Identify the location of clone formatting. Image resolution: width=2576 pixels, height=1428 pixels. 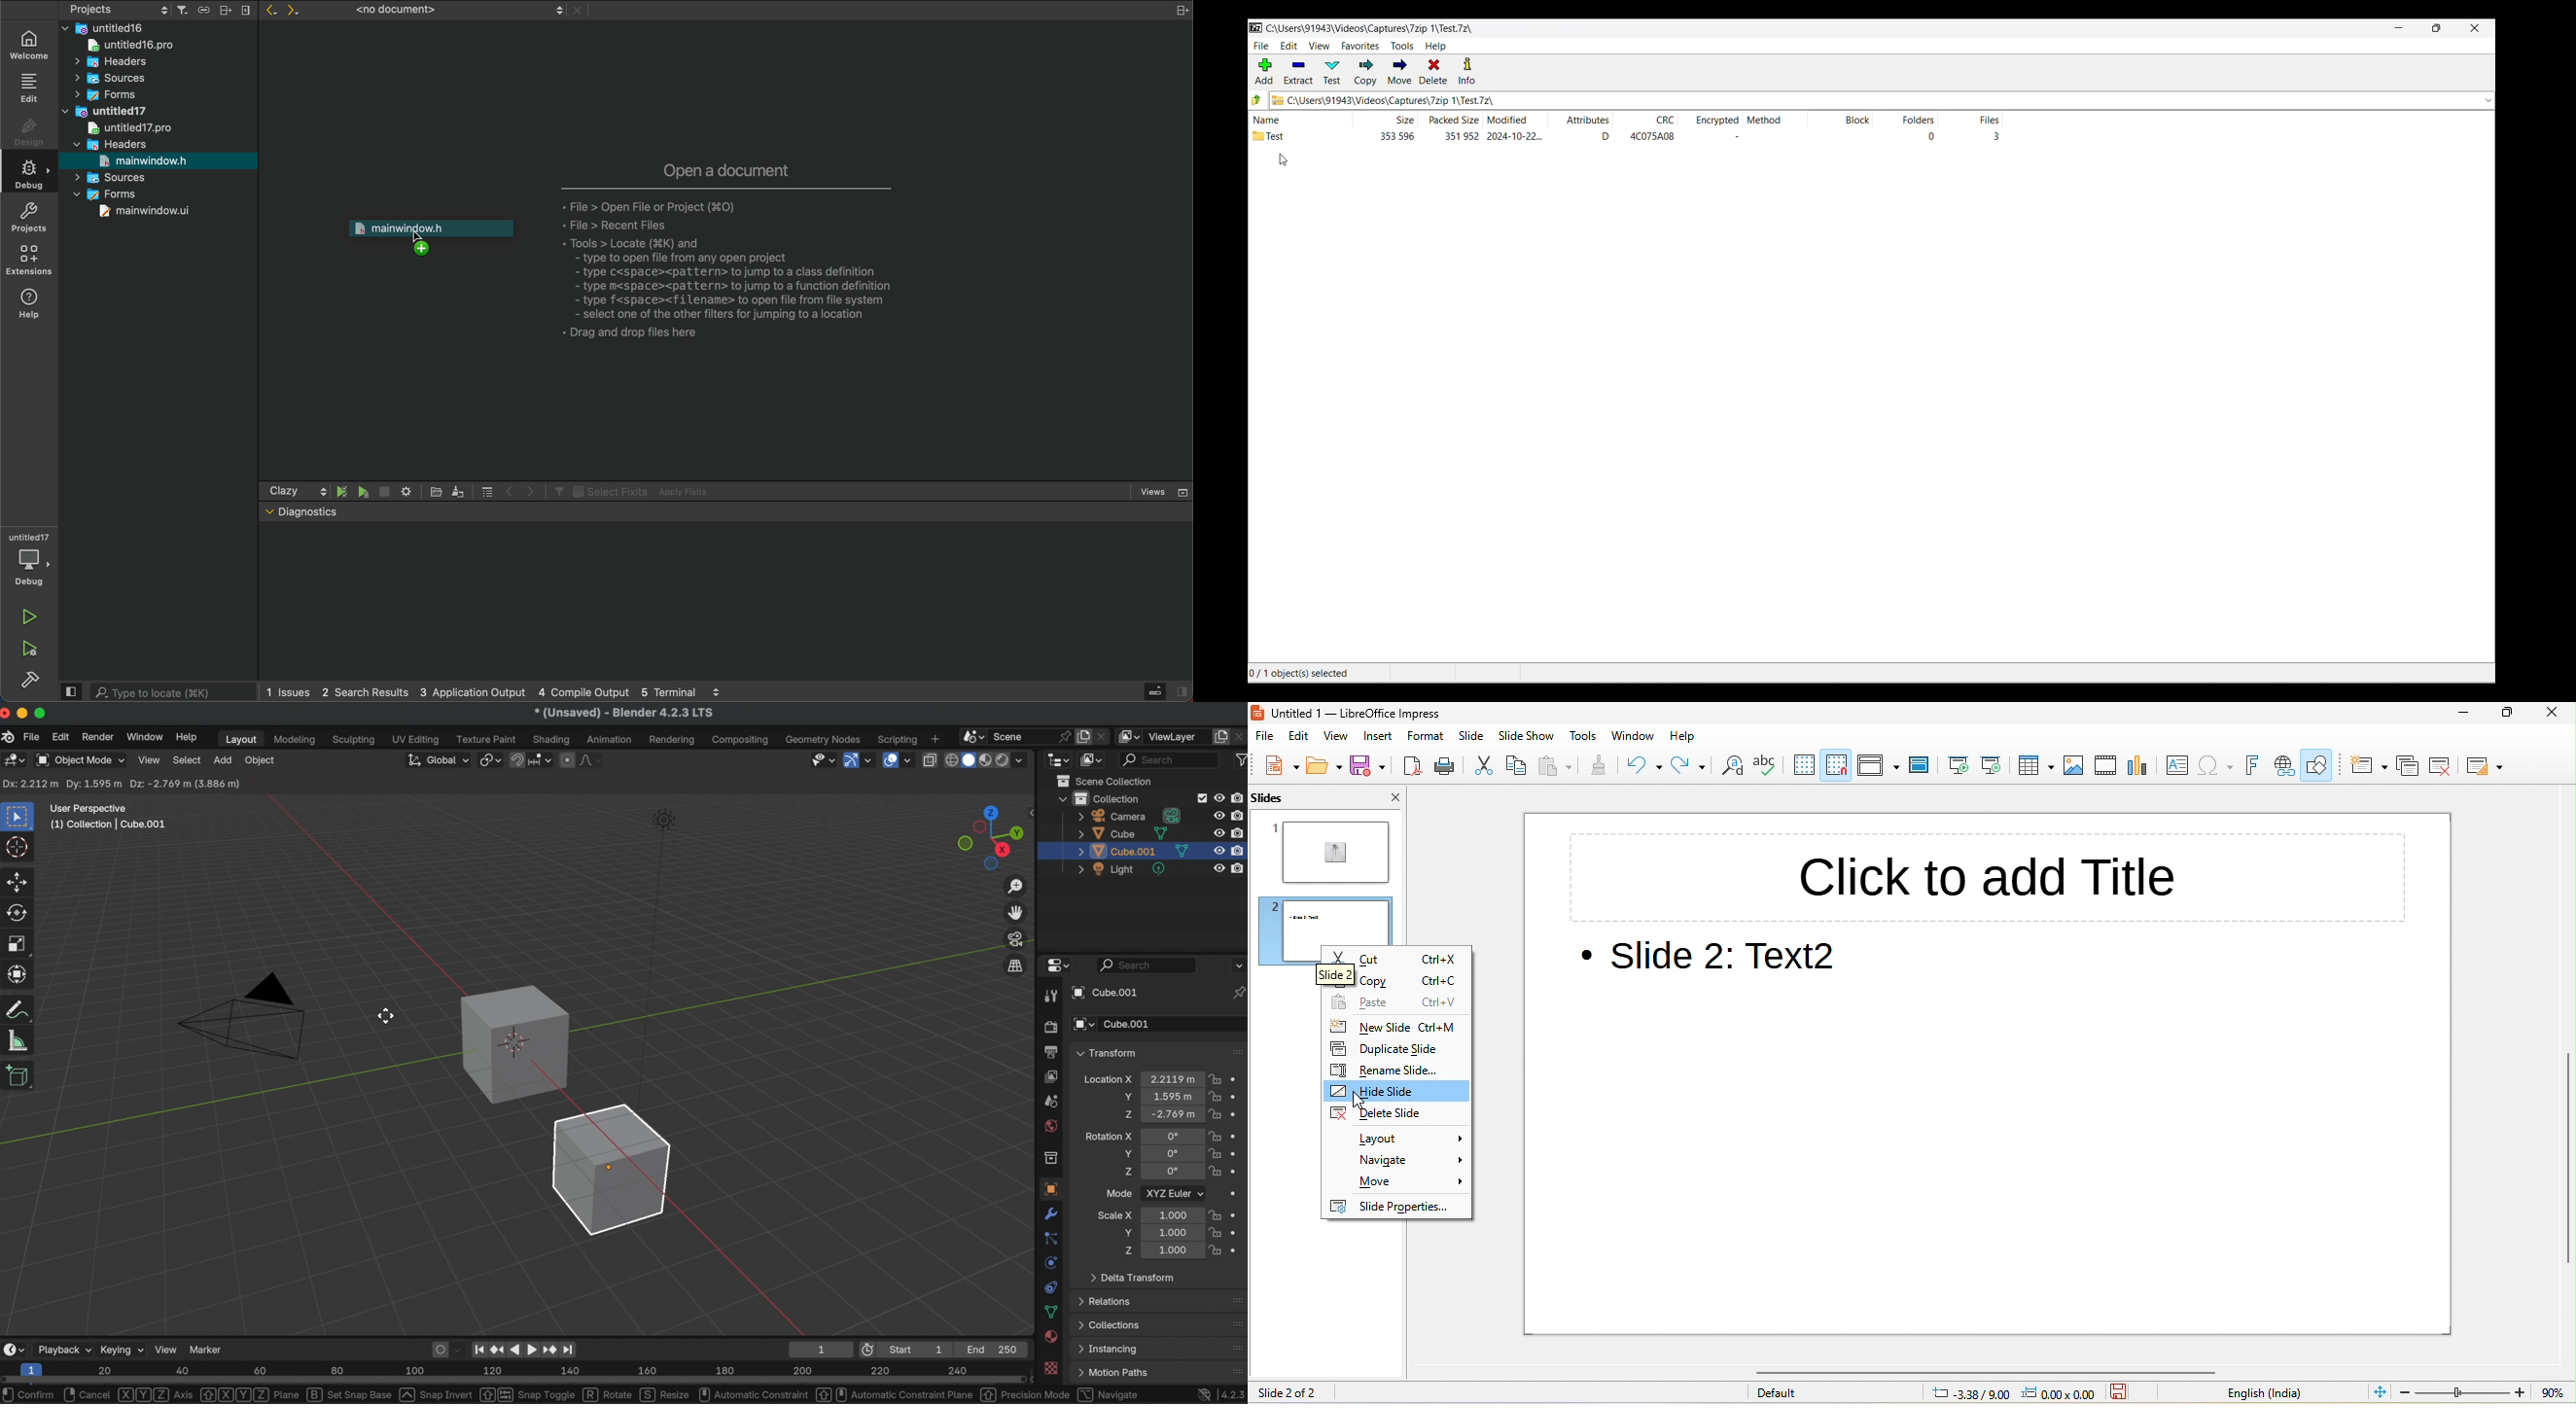
(1600, 769).